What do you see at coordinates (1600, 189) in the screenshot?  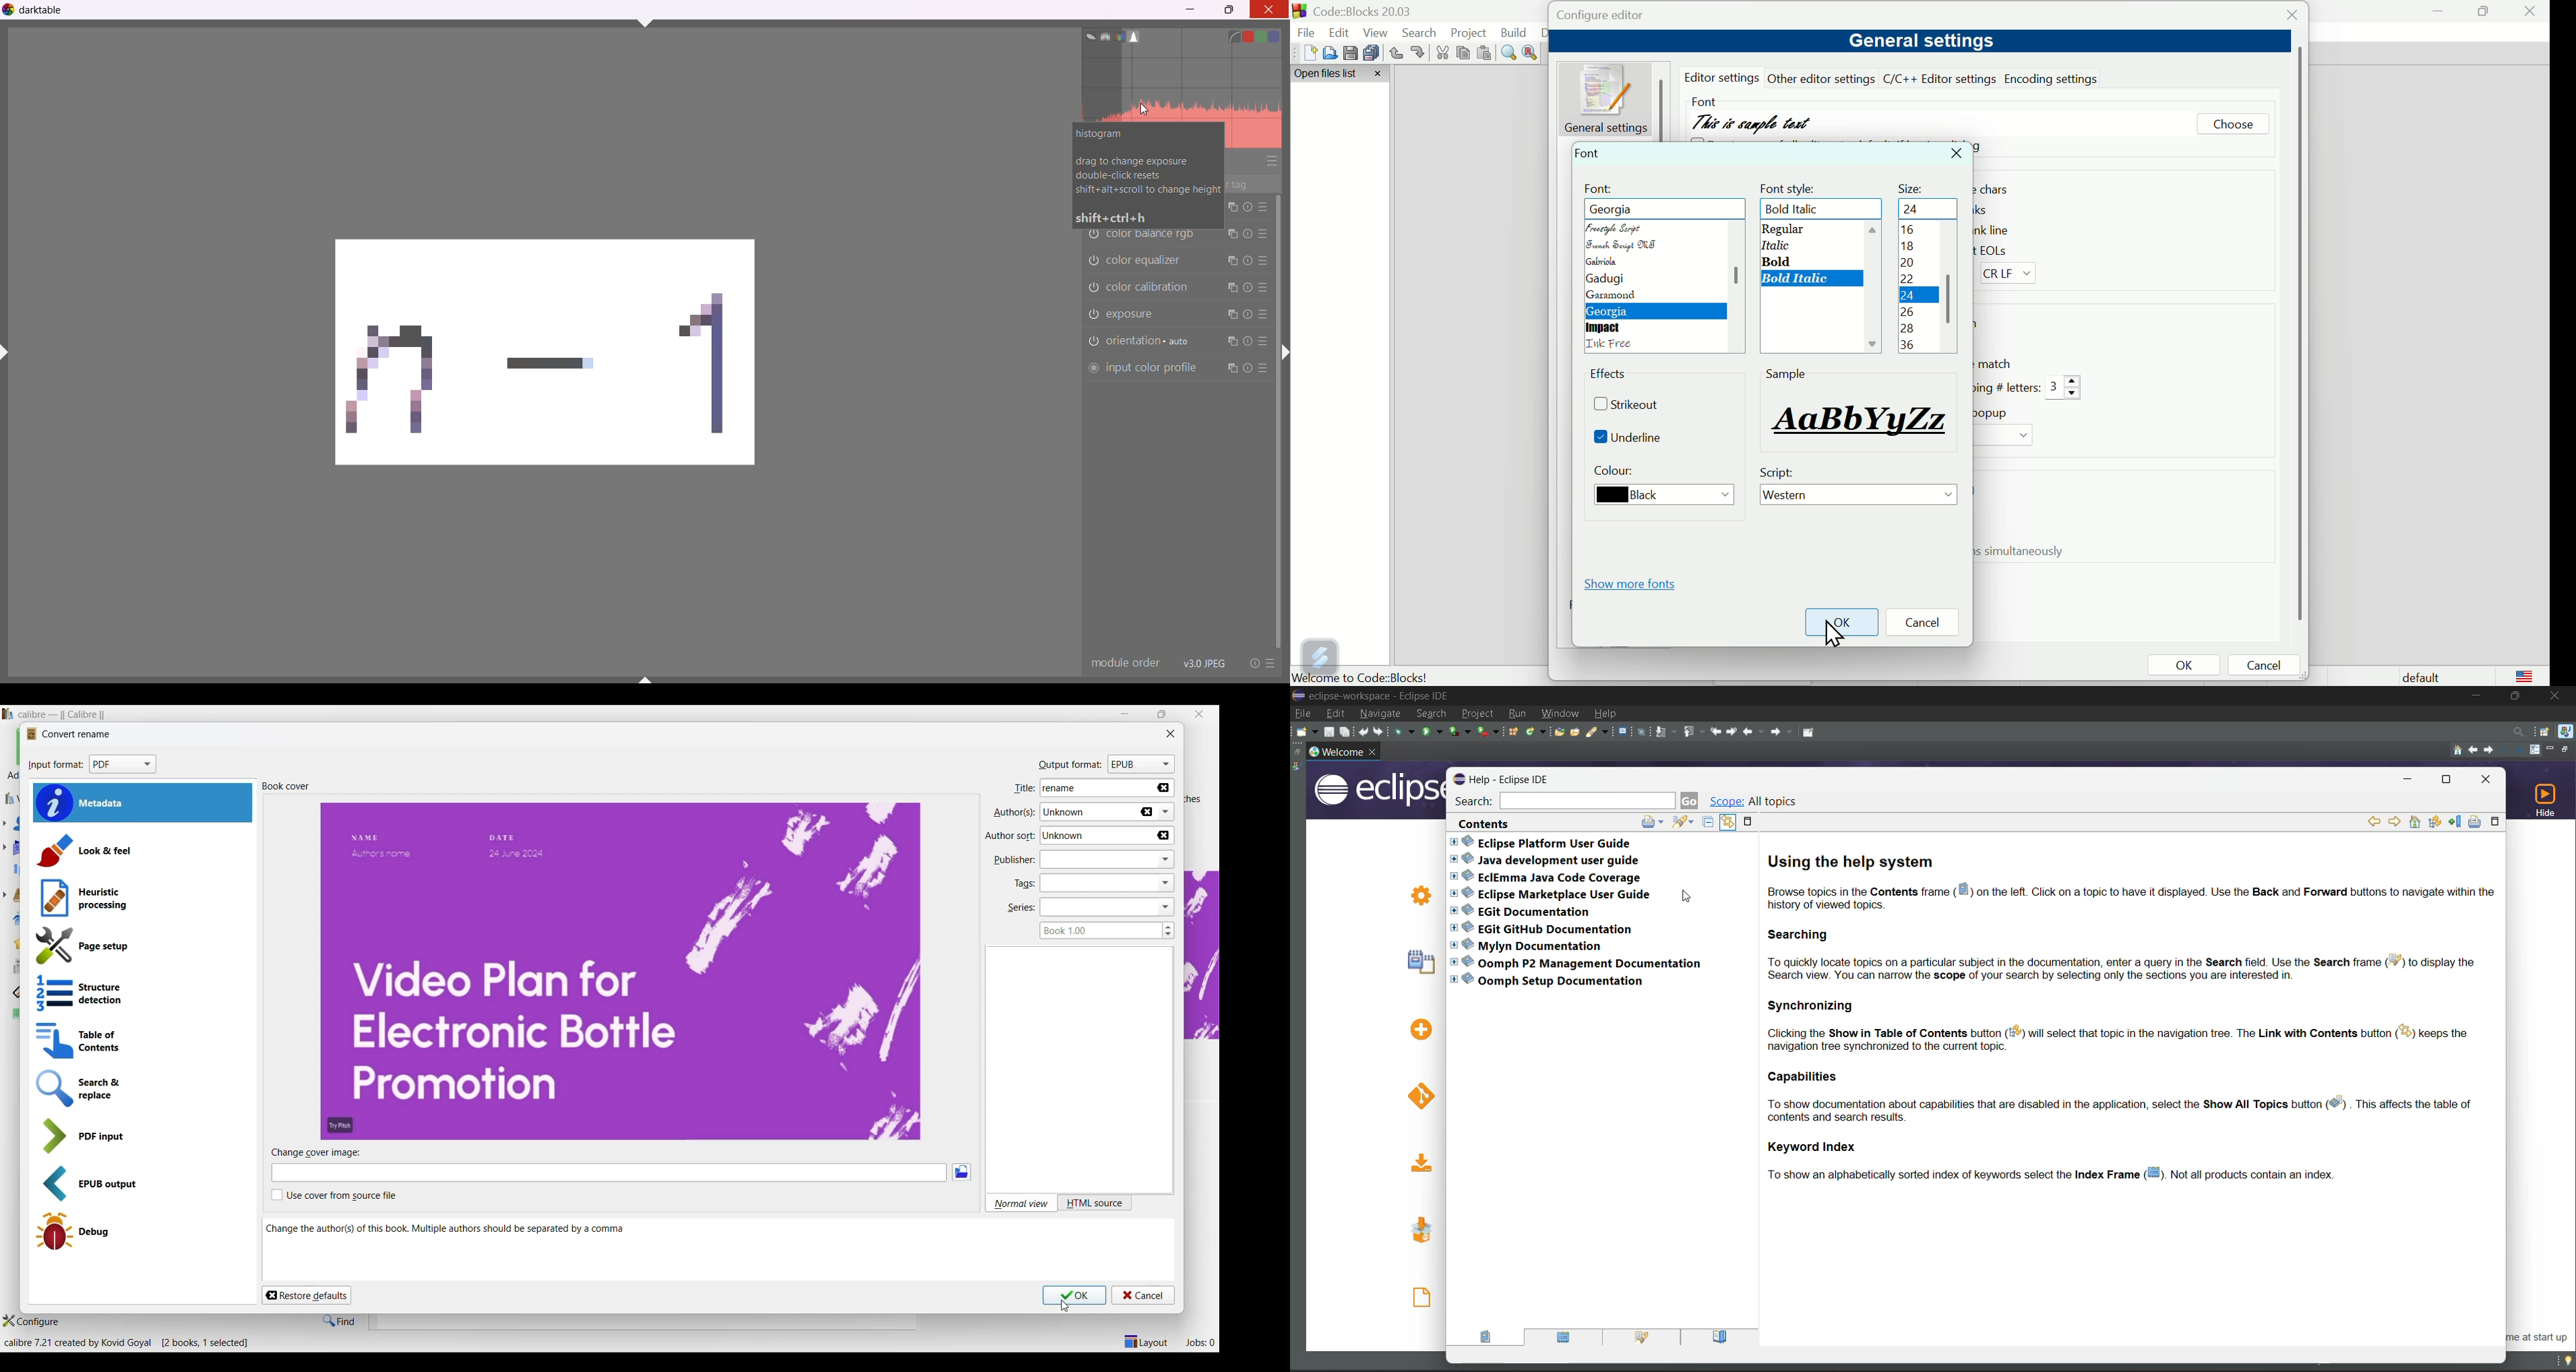 I see `Font` at bounding box center [1600, 189].